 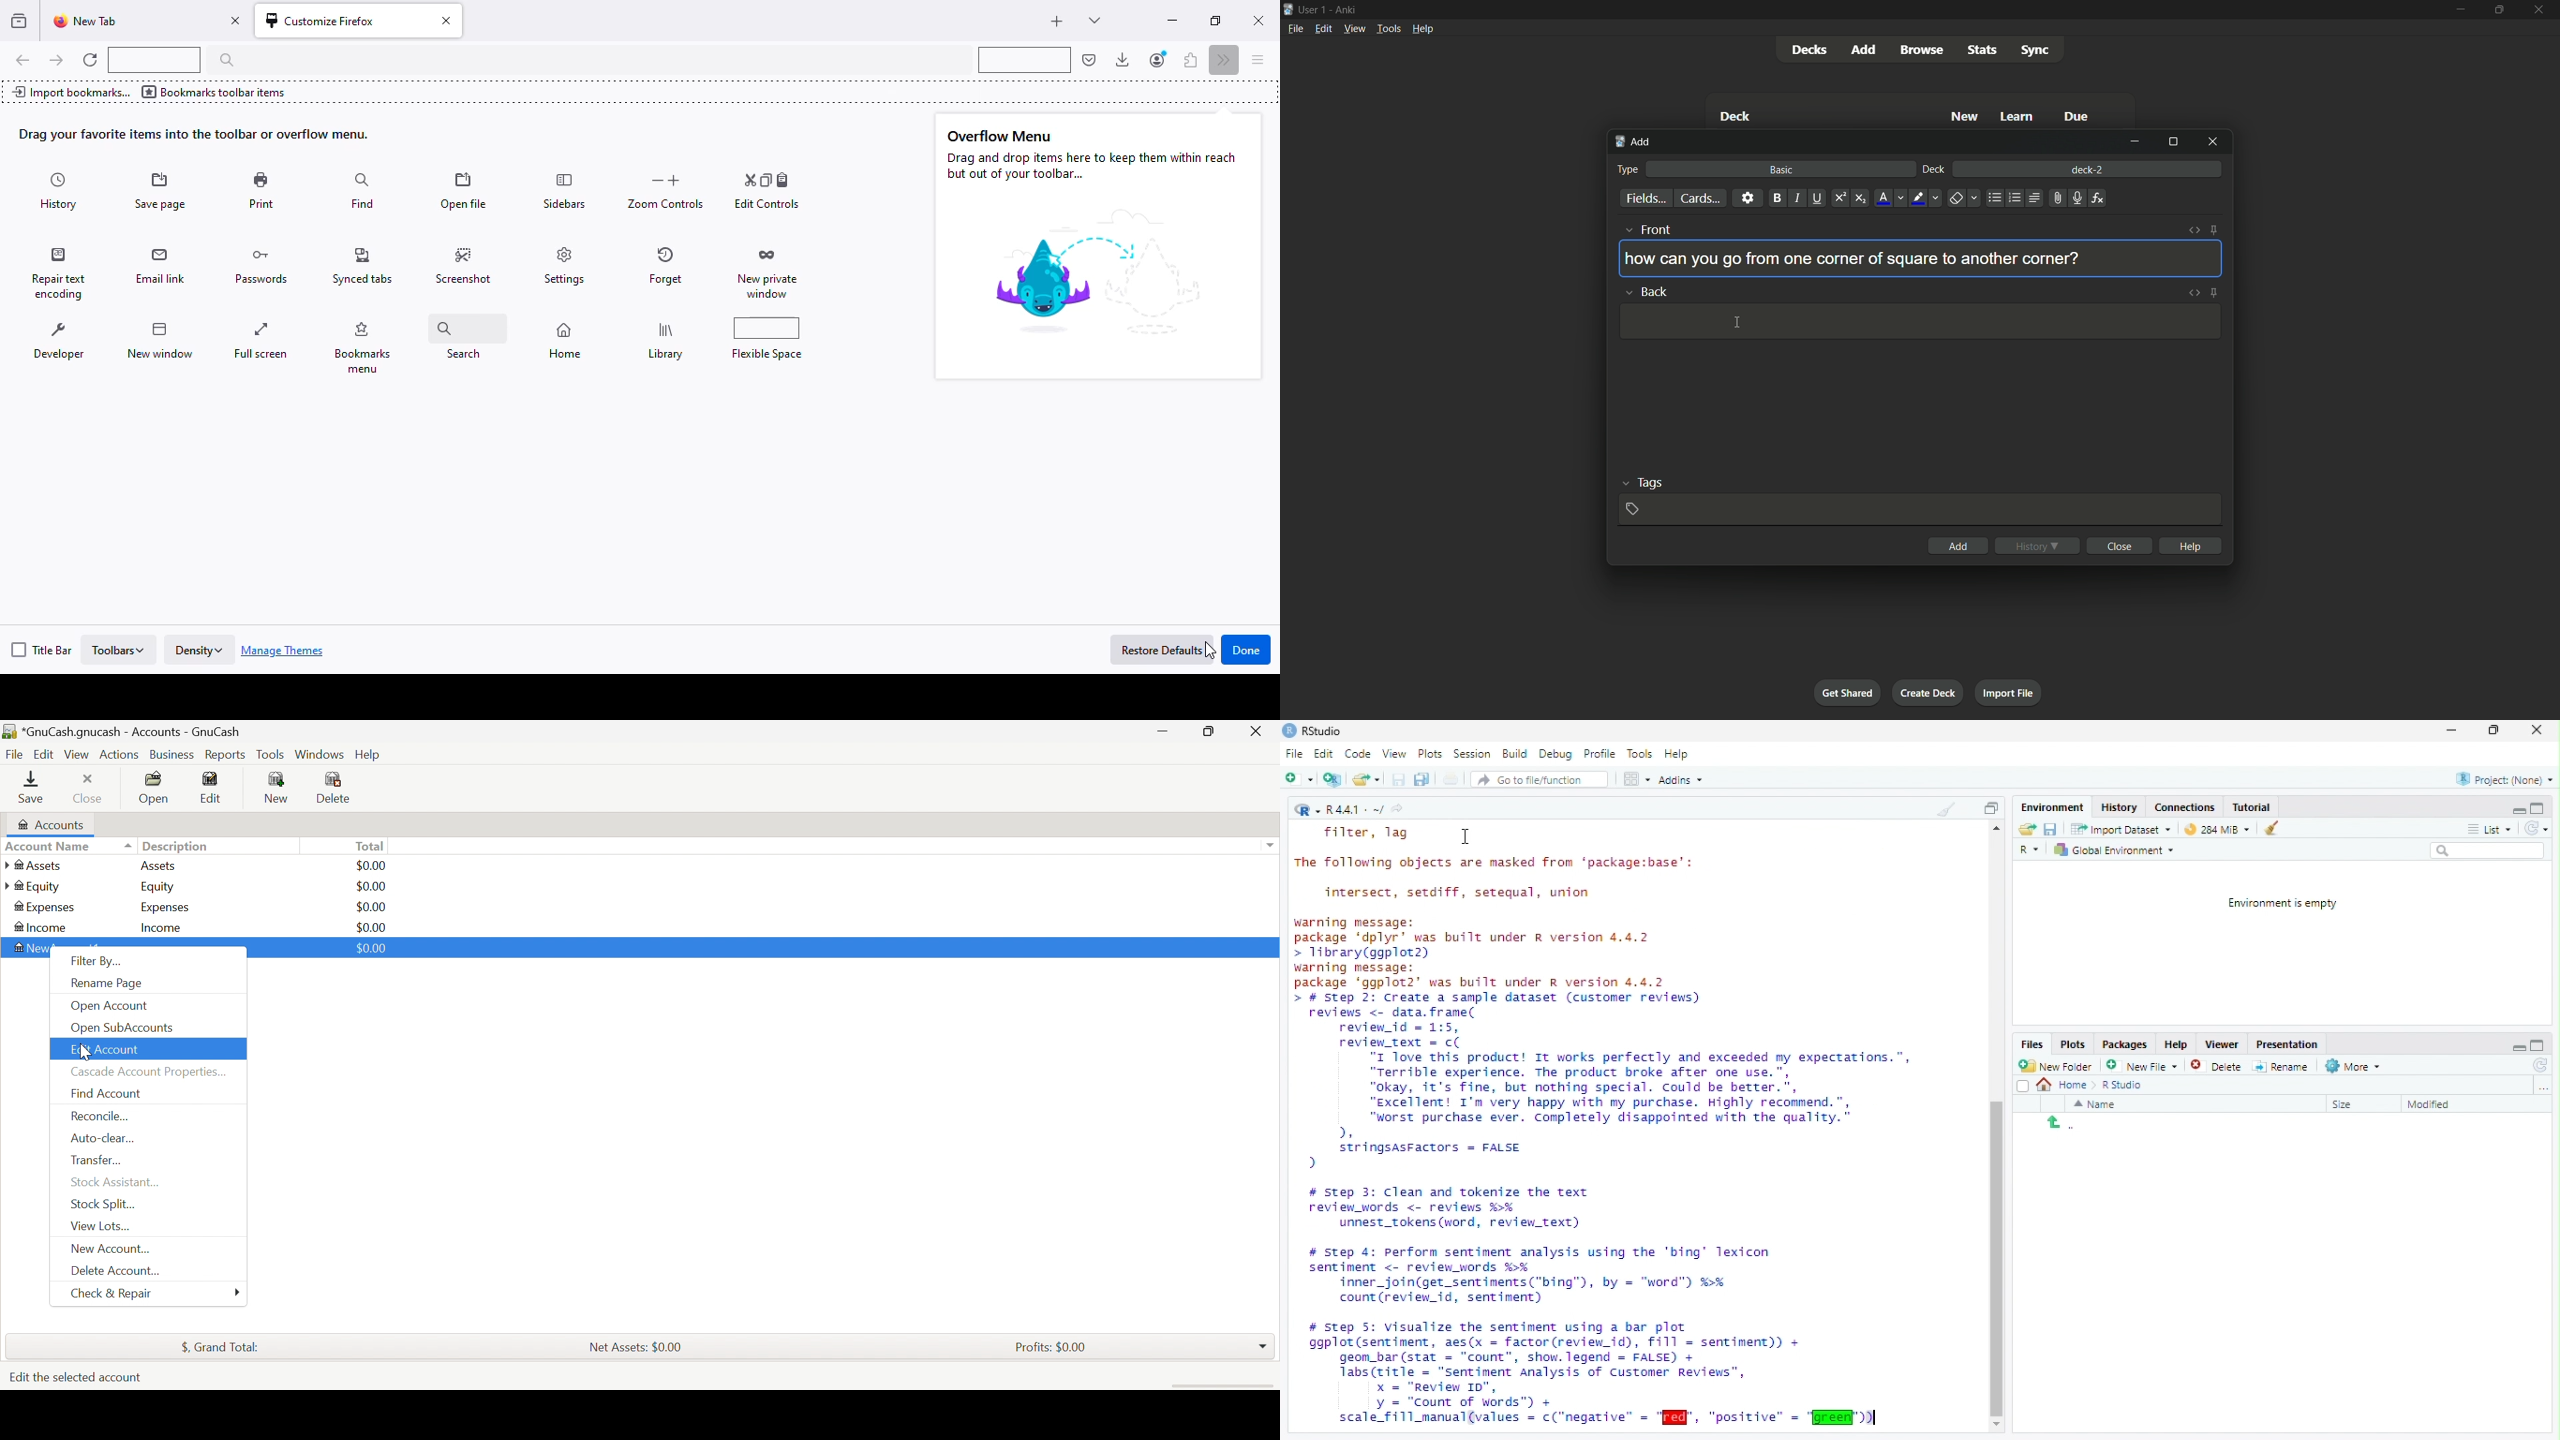 What do you see at coordinates (2194, 291) in the screenshot?
I see `toggle html editor` at bounding box center [2194, 291].